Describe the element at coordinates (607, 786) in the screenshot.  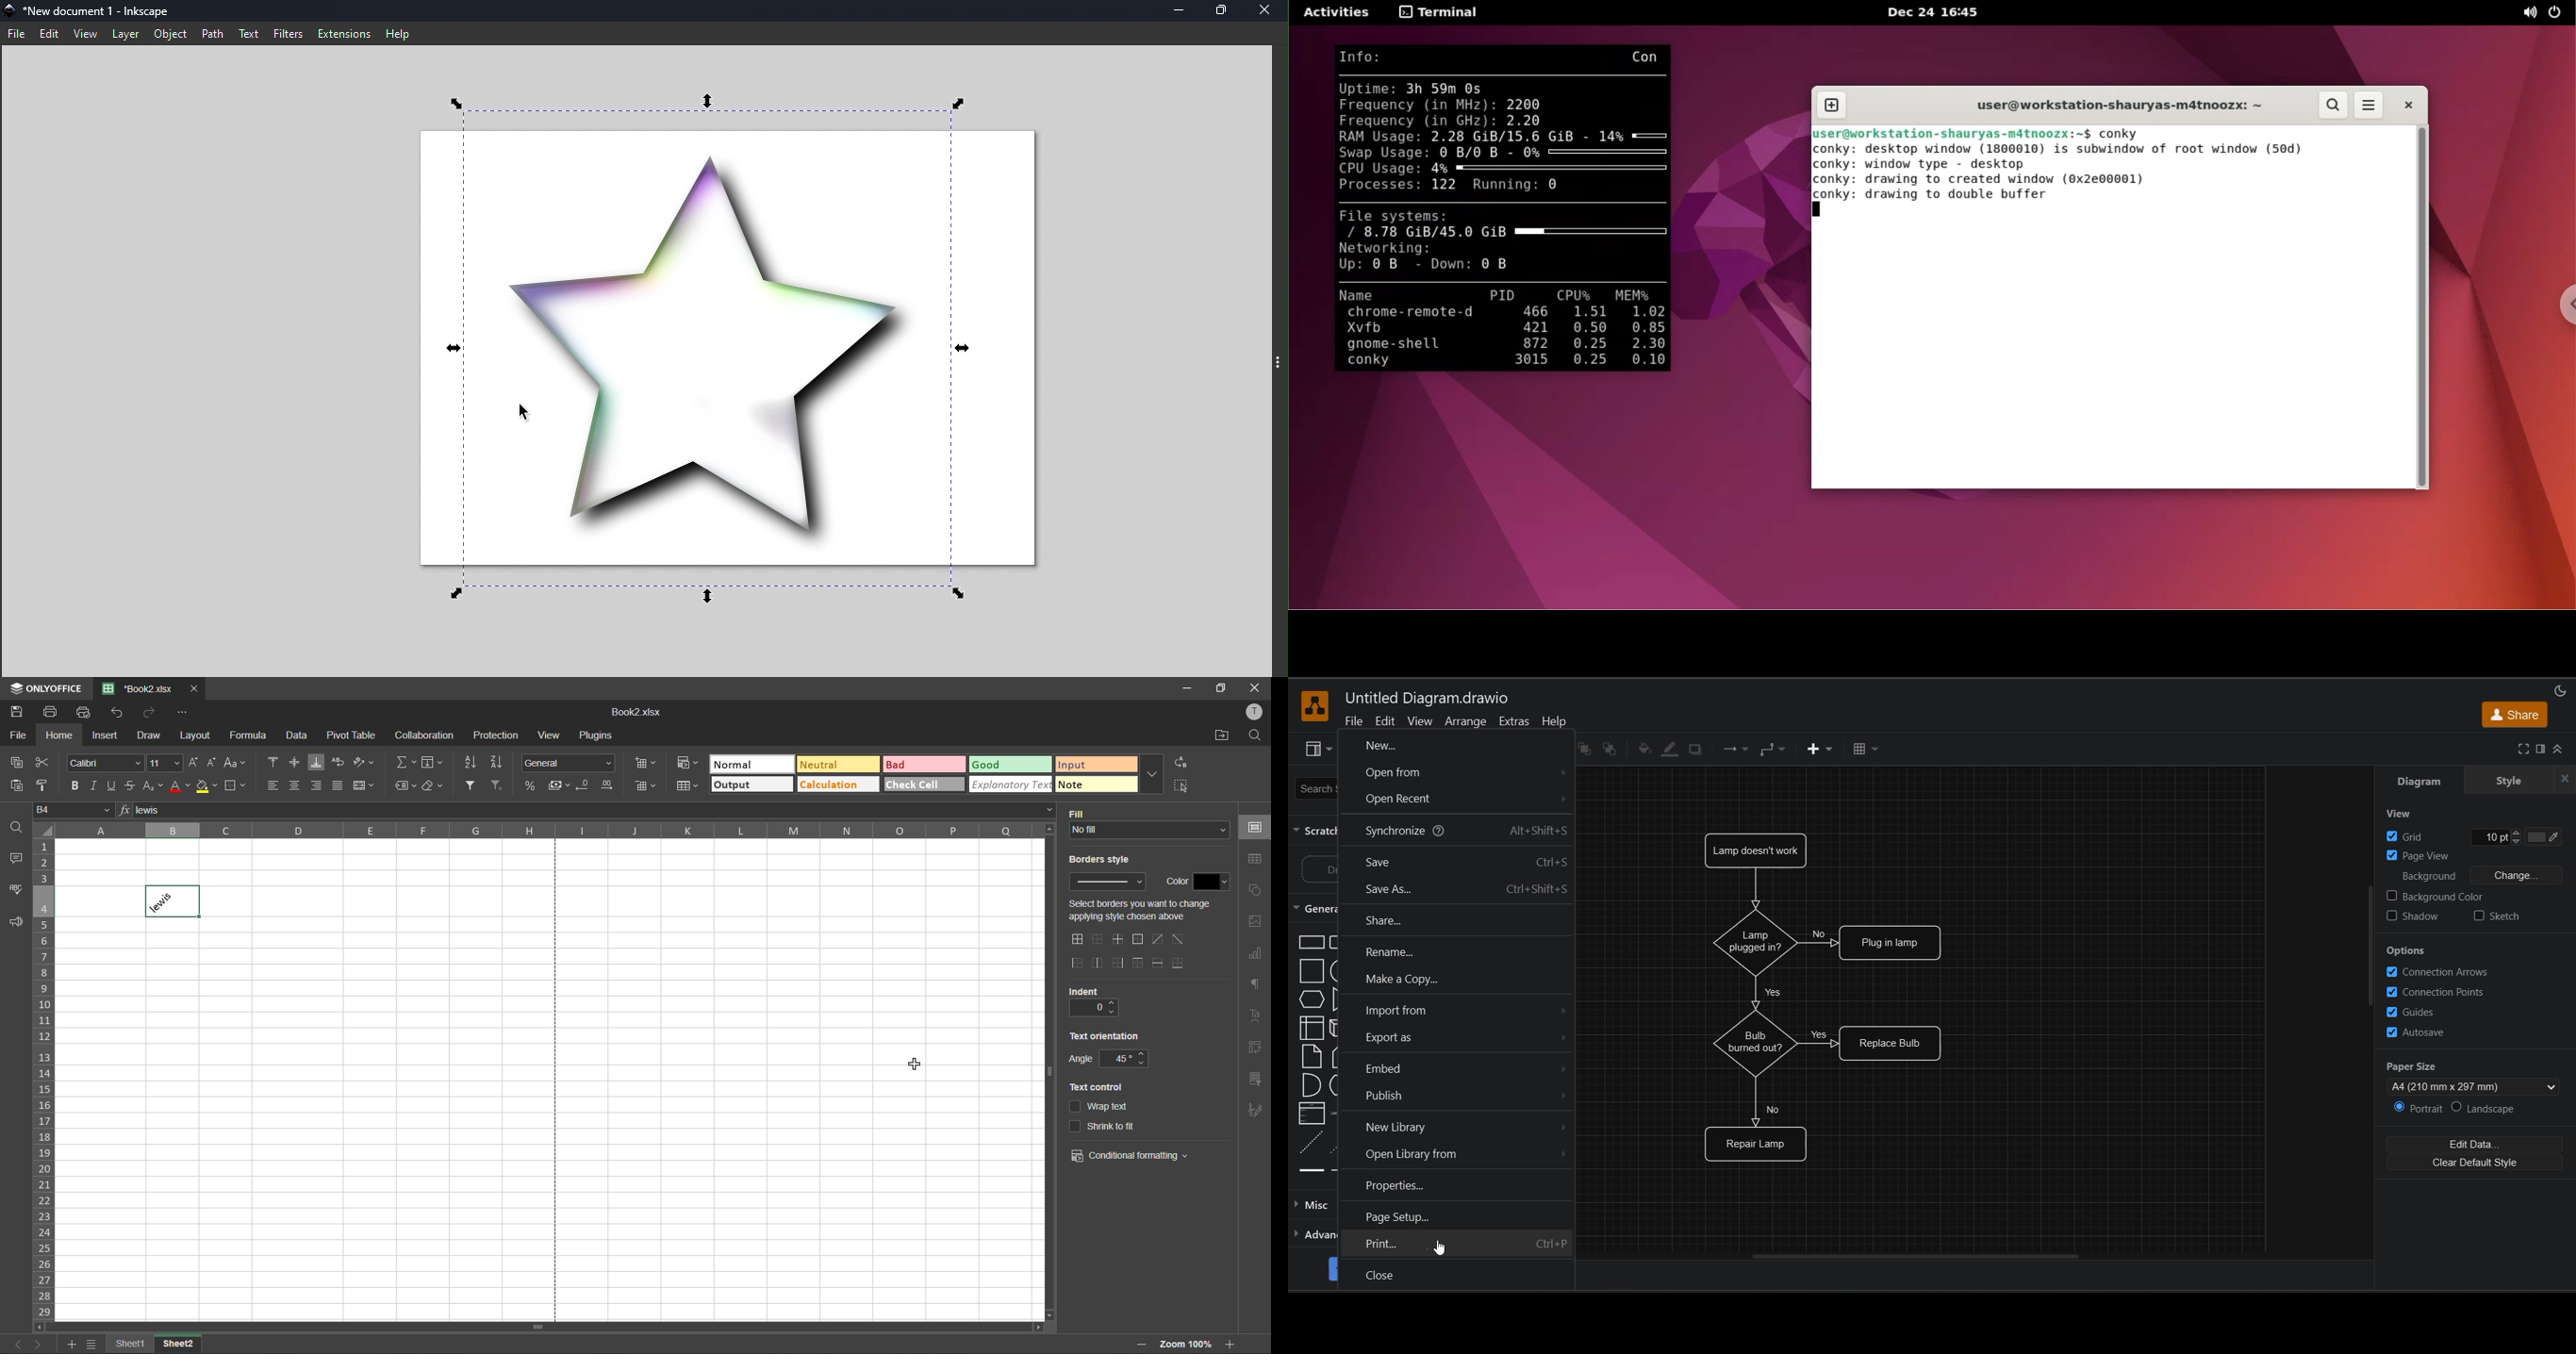
I see `increase decimal` at that location.